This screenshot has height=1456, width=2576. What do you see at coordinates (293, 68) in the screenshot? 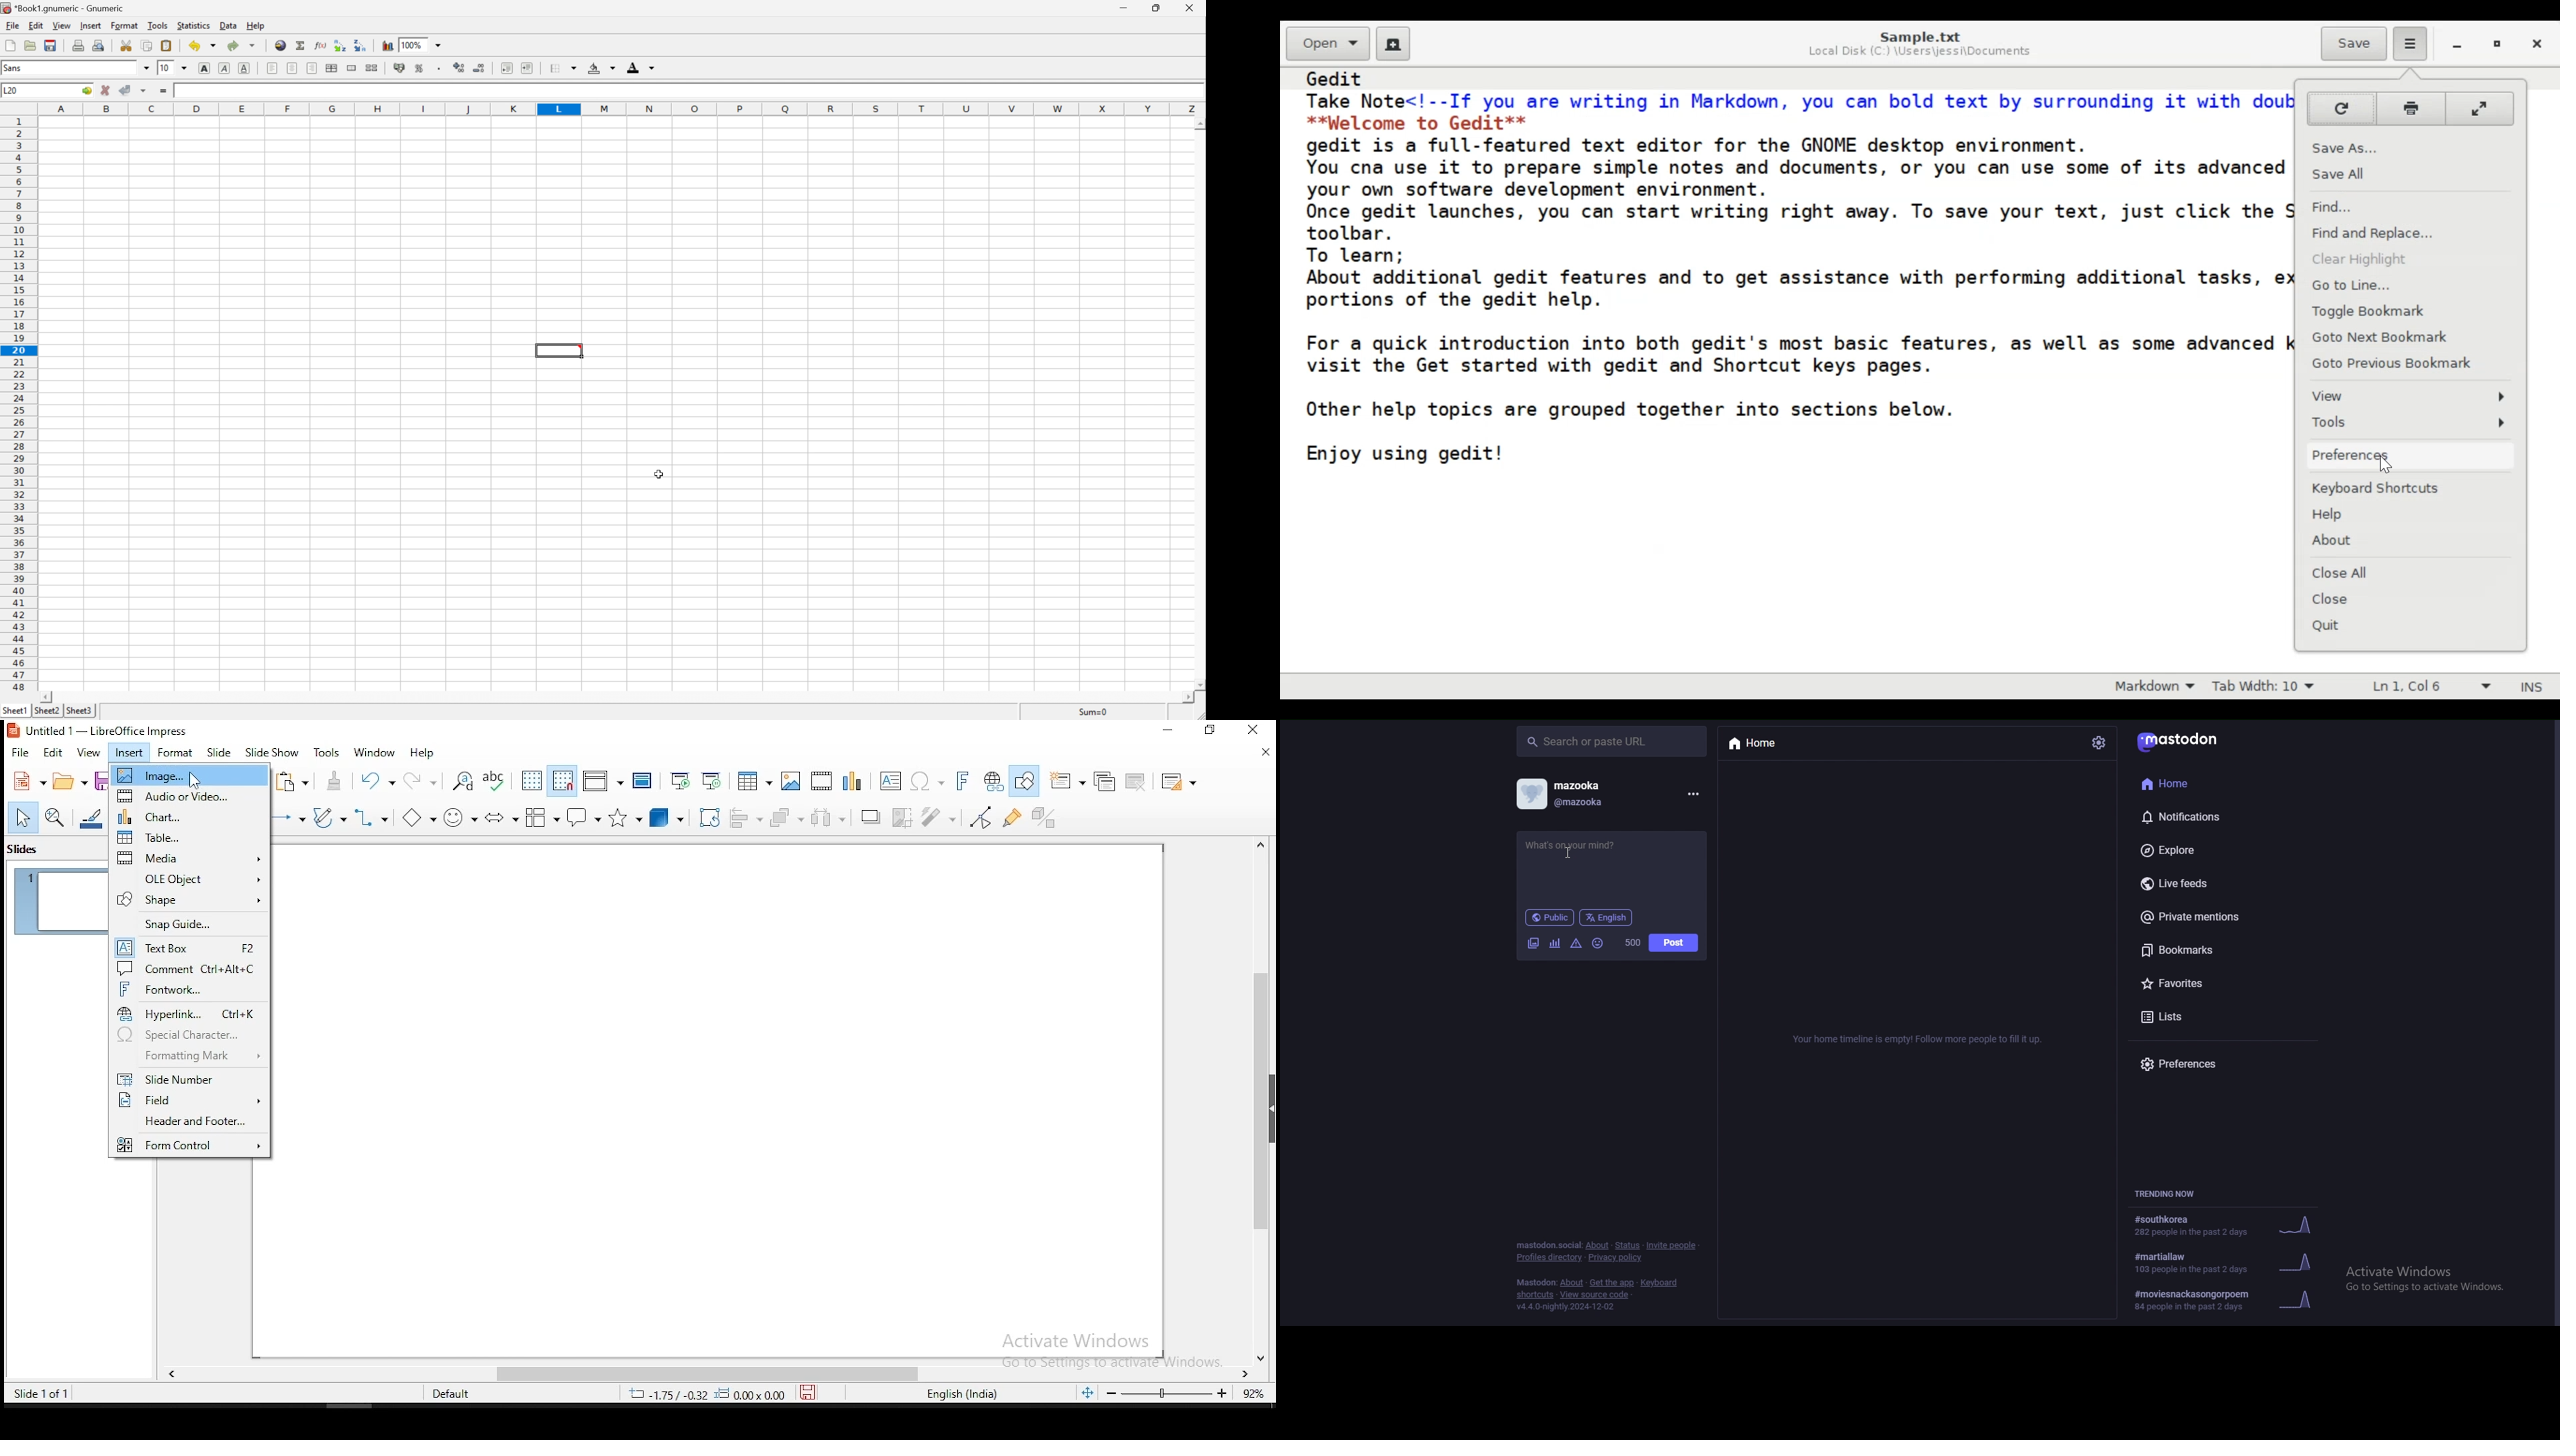
I see `Center Horizontally` at bounding box center [293, 68].